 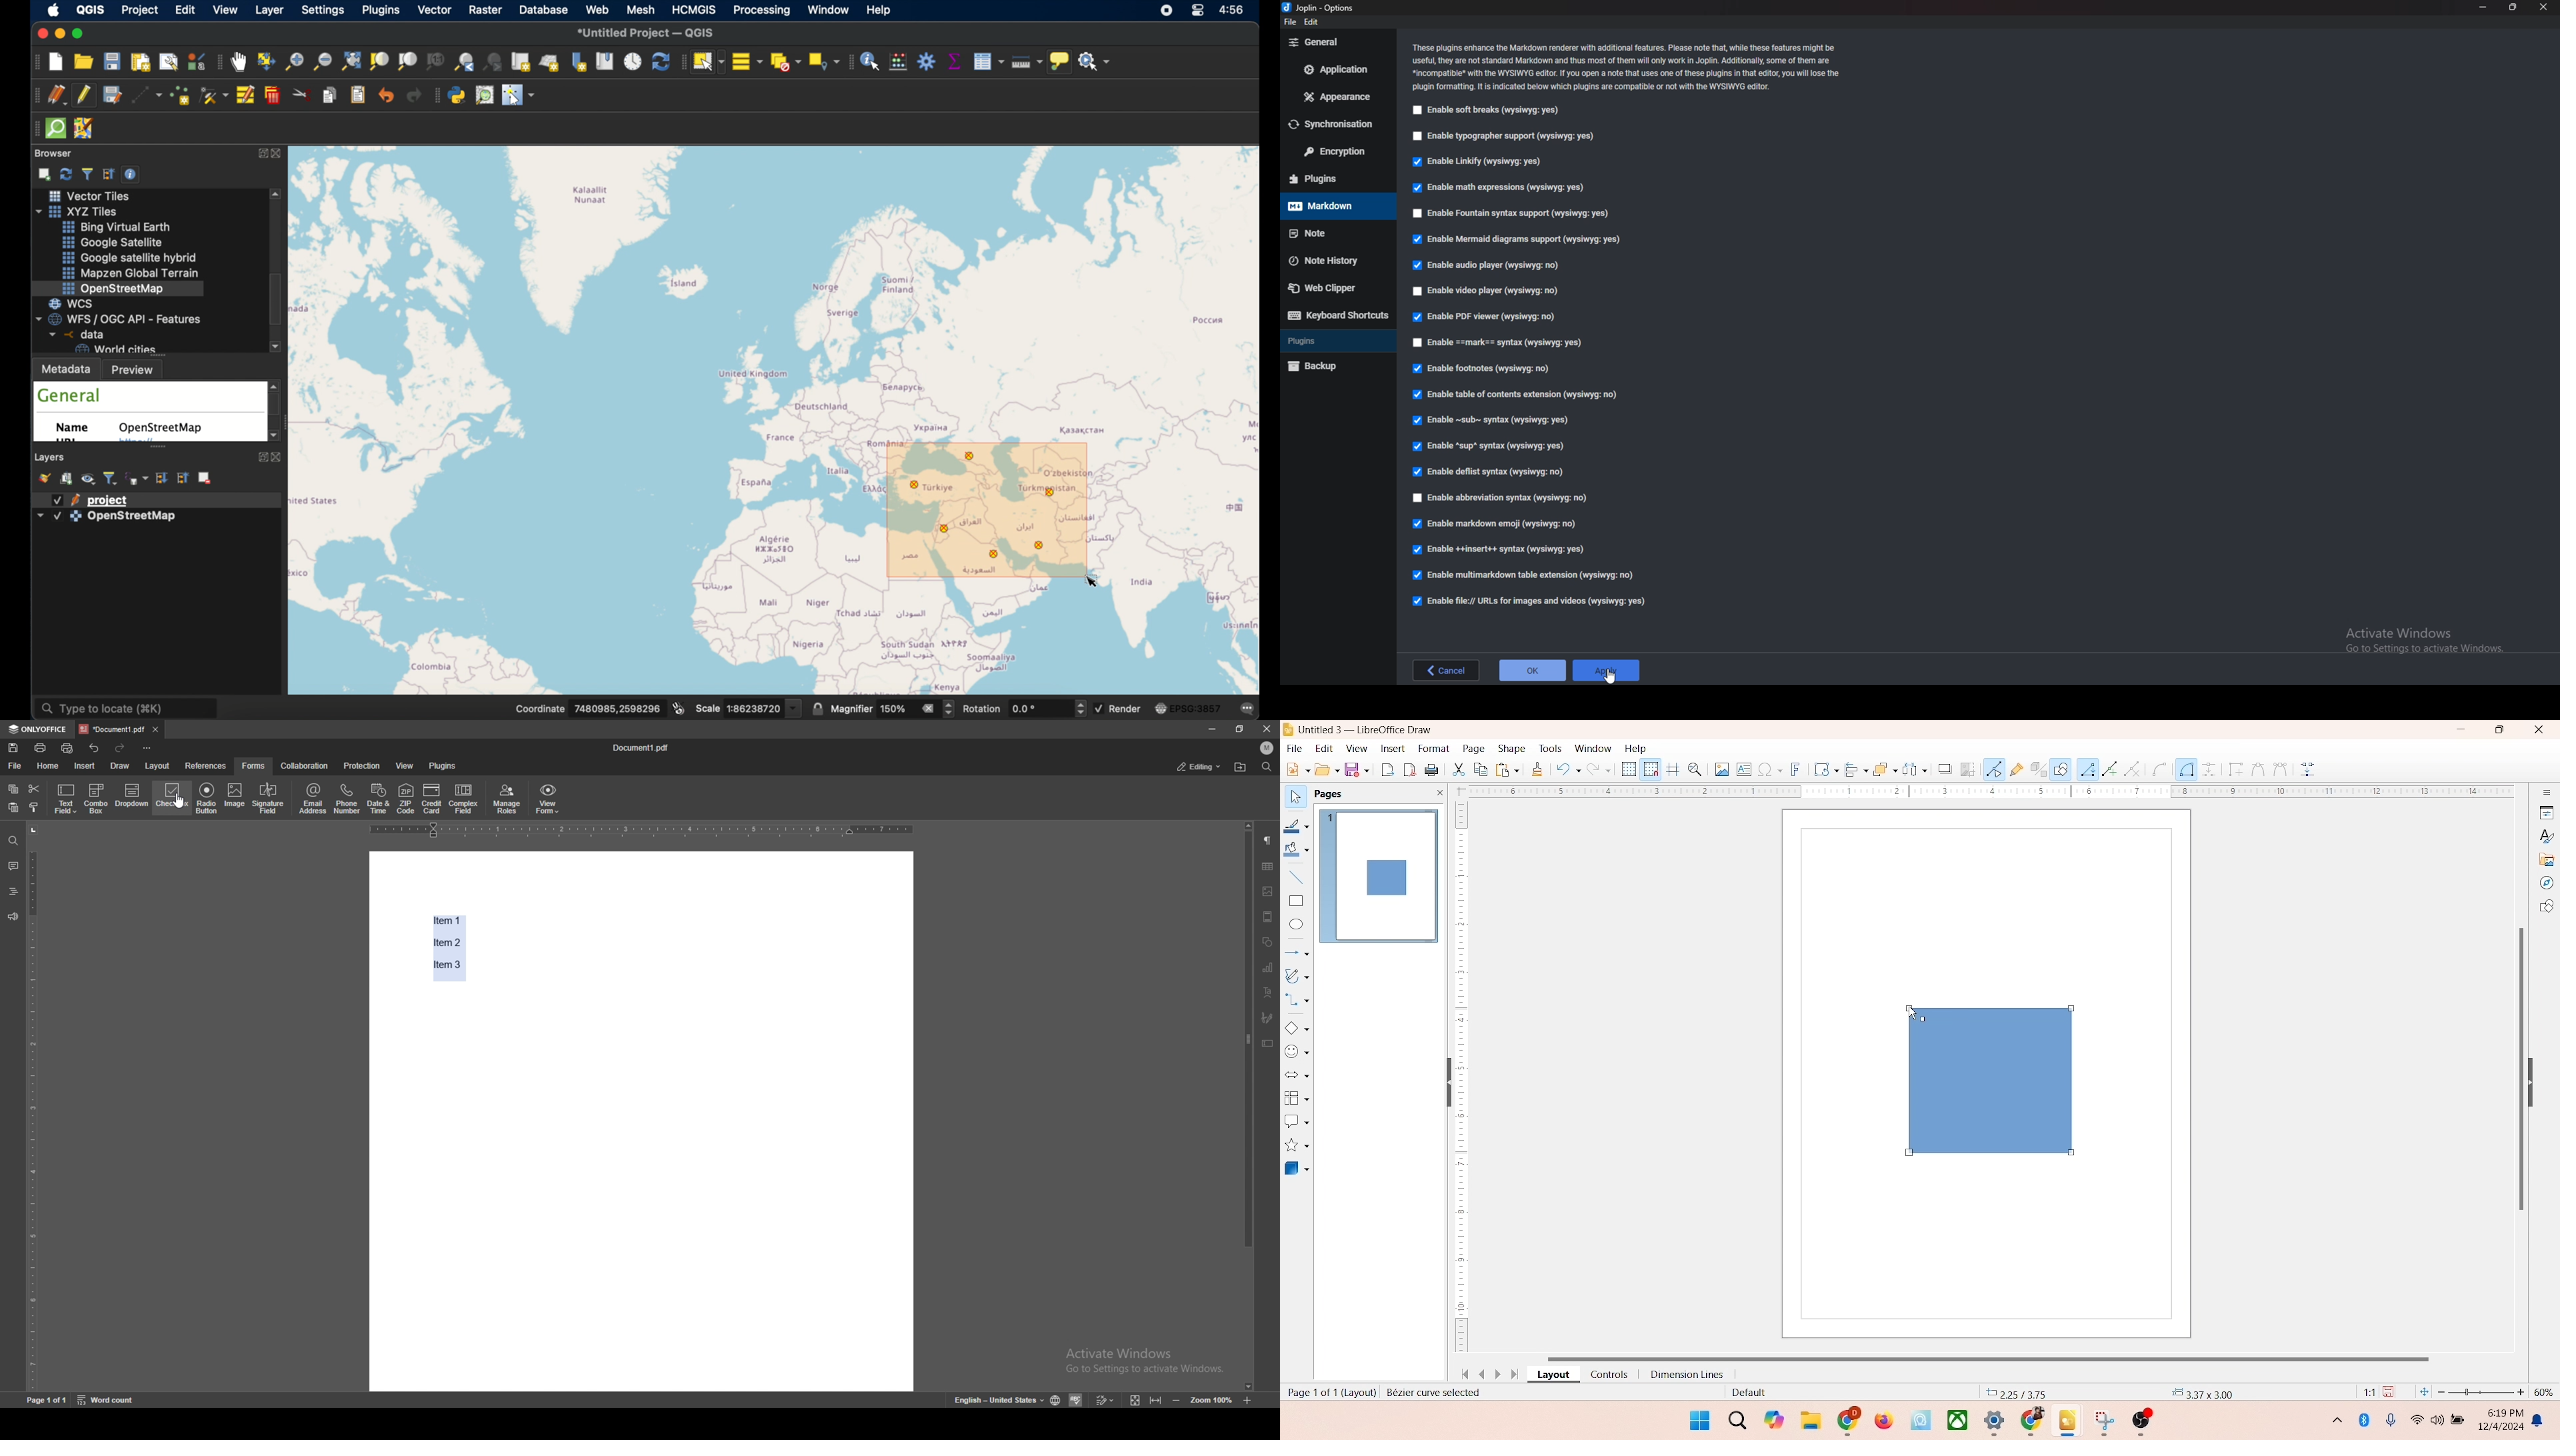 What do you see at coordinates (598, 9) in the screenshot?
I see `web` at bounding box center [598, 9].